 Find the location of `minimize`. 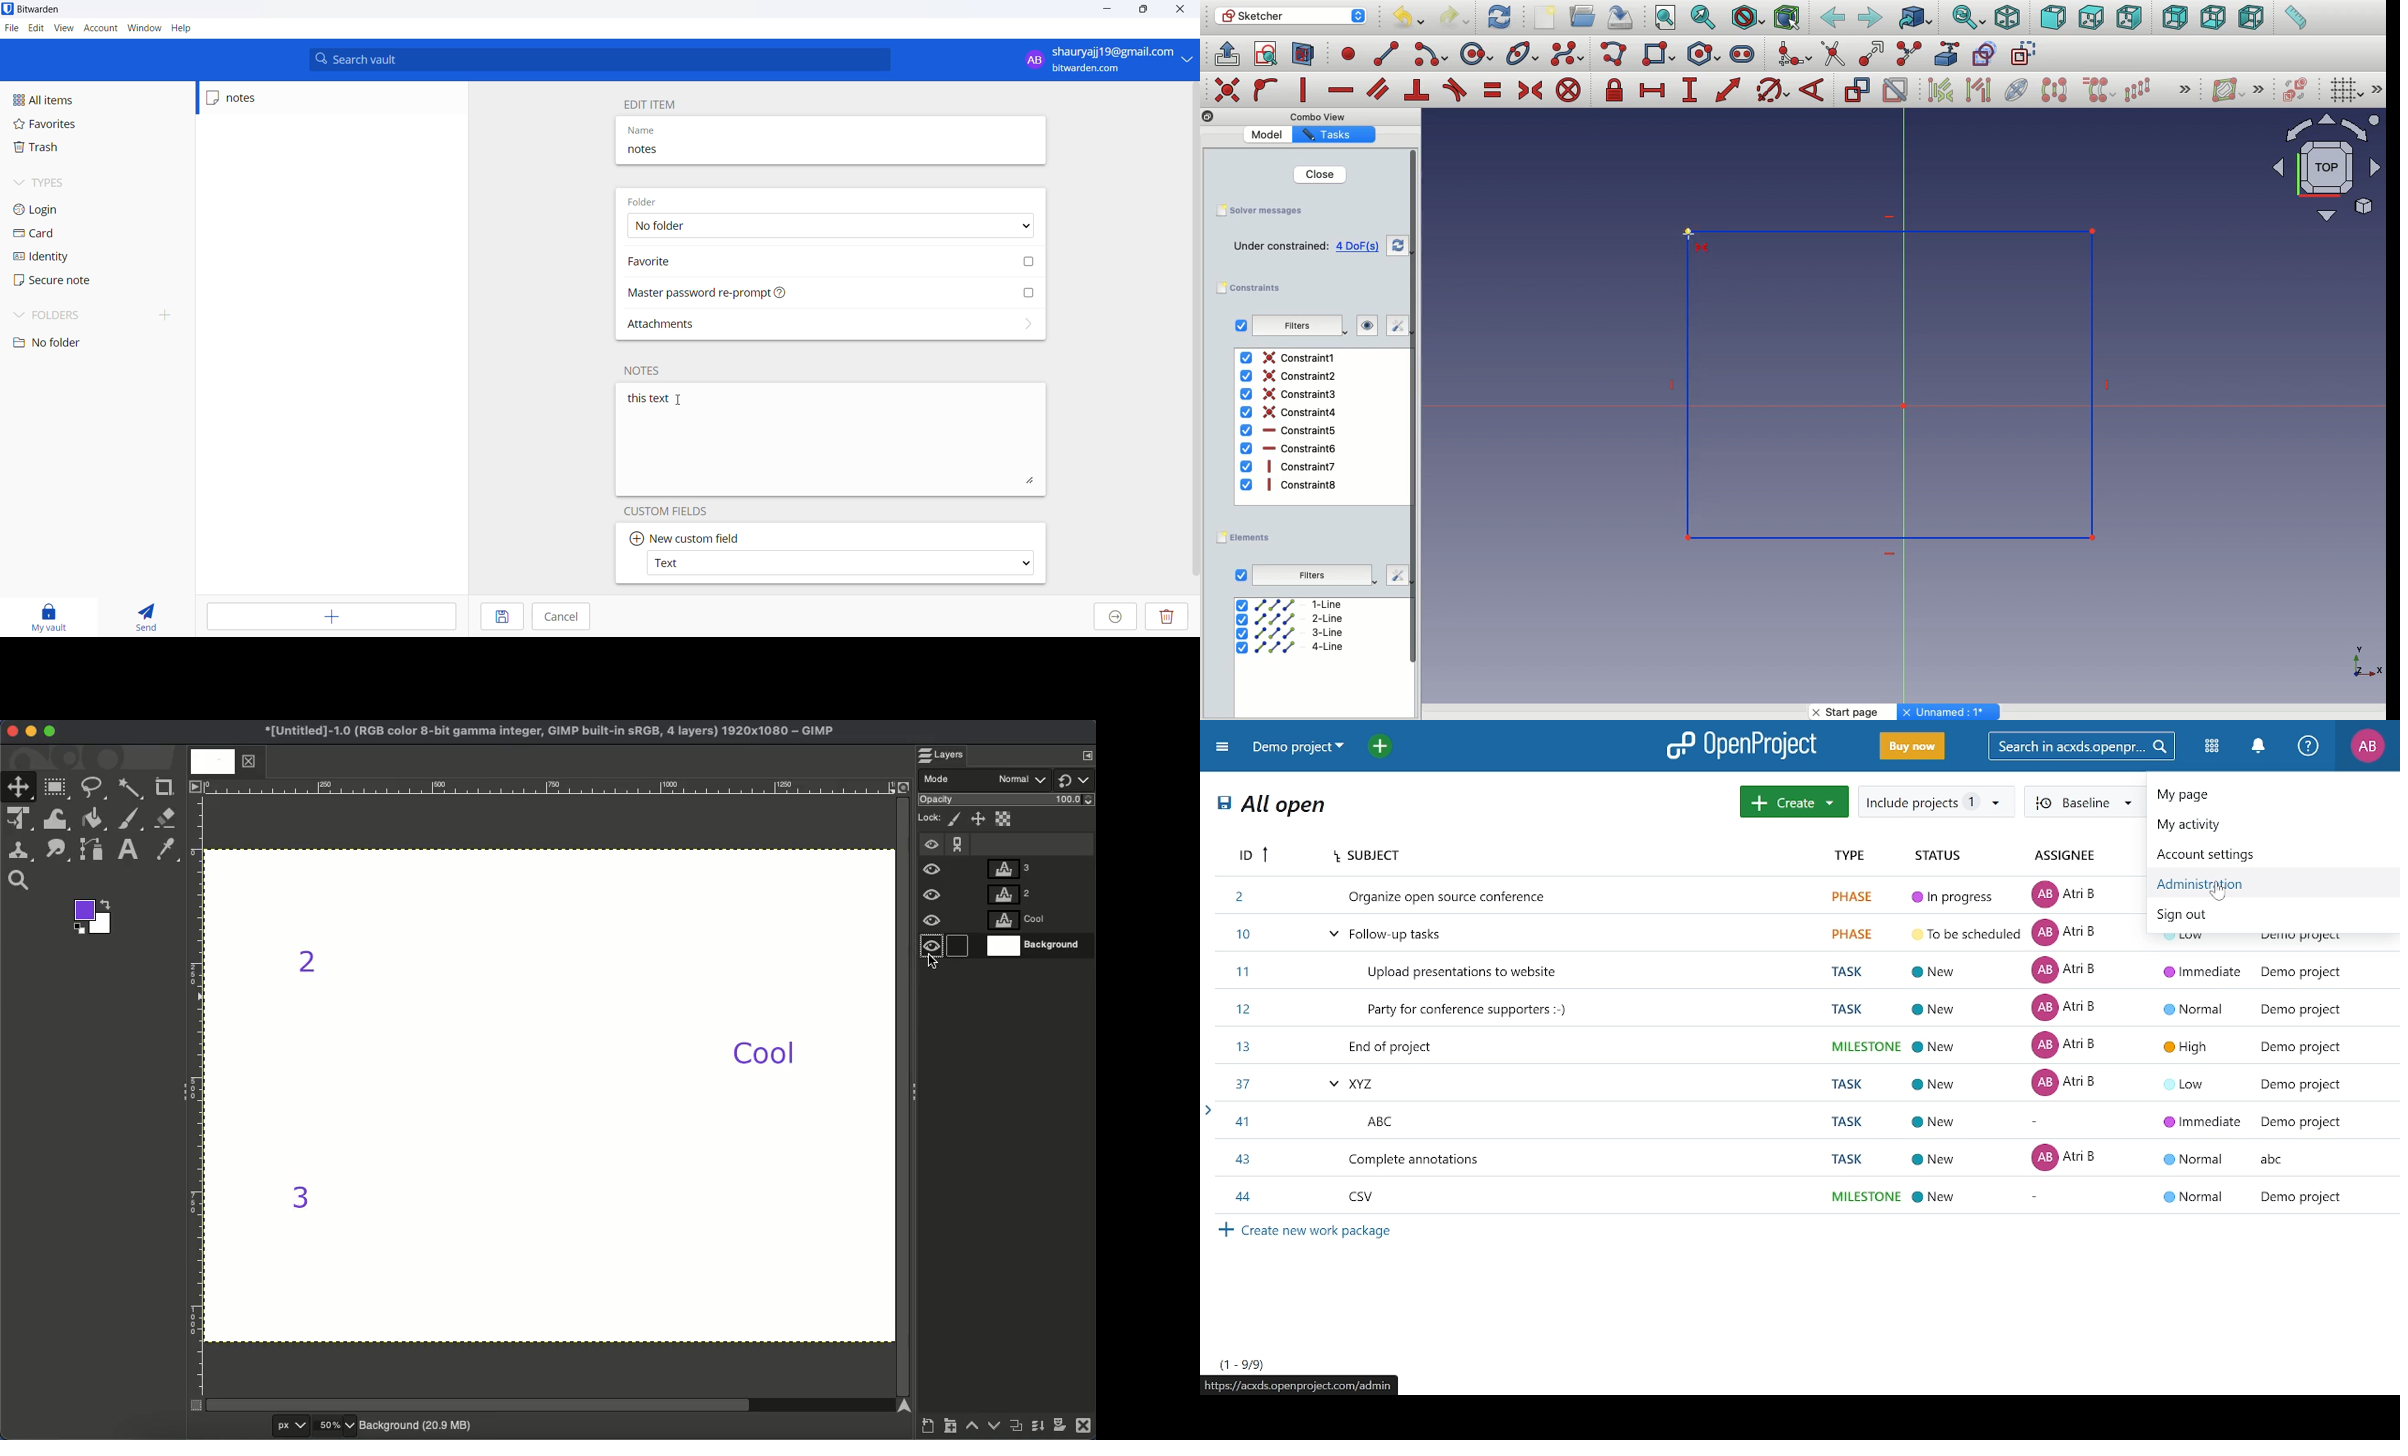

minimize is located at coordinates (1104, 11).